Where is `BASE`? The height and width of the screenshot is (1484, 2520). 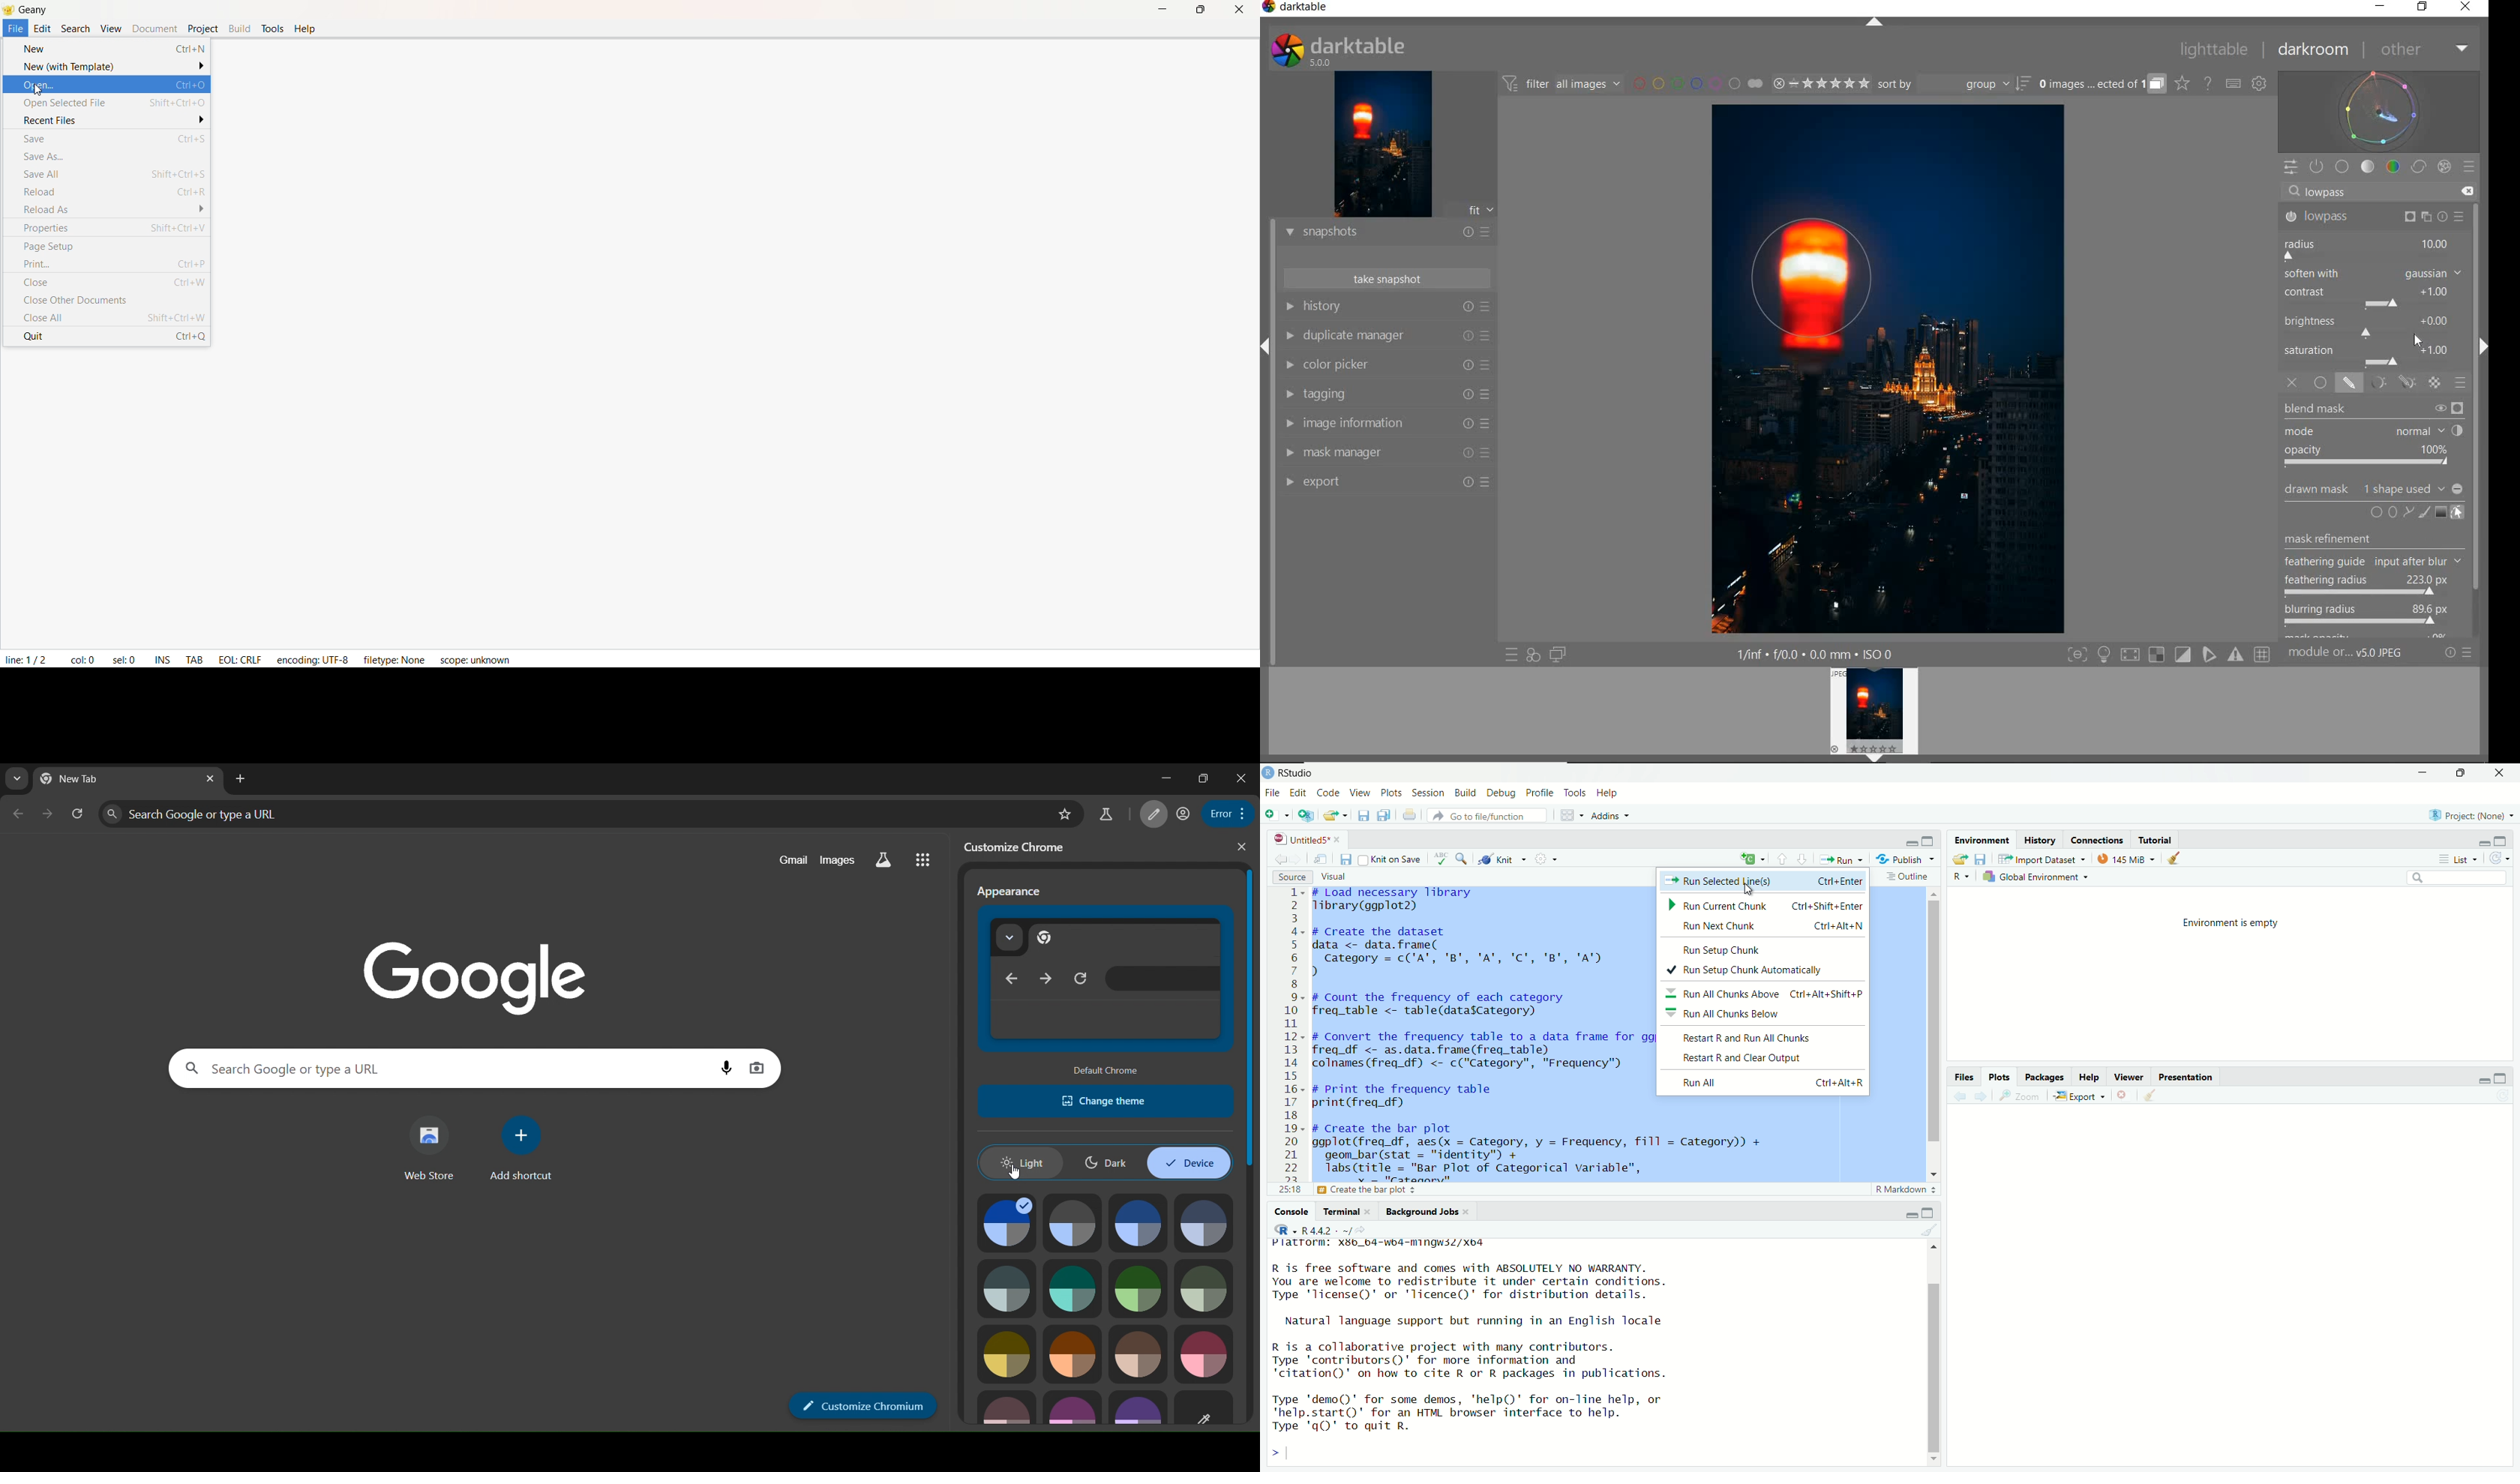 BASE is located at coordinates (2344, 167).